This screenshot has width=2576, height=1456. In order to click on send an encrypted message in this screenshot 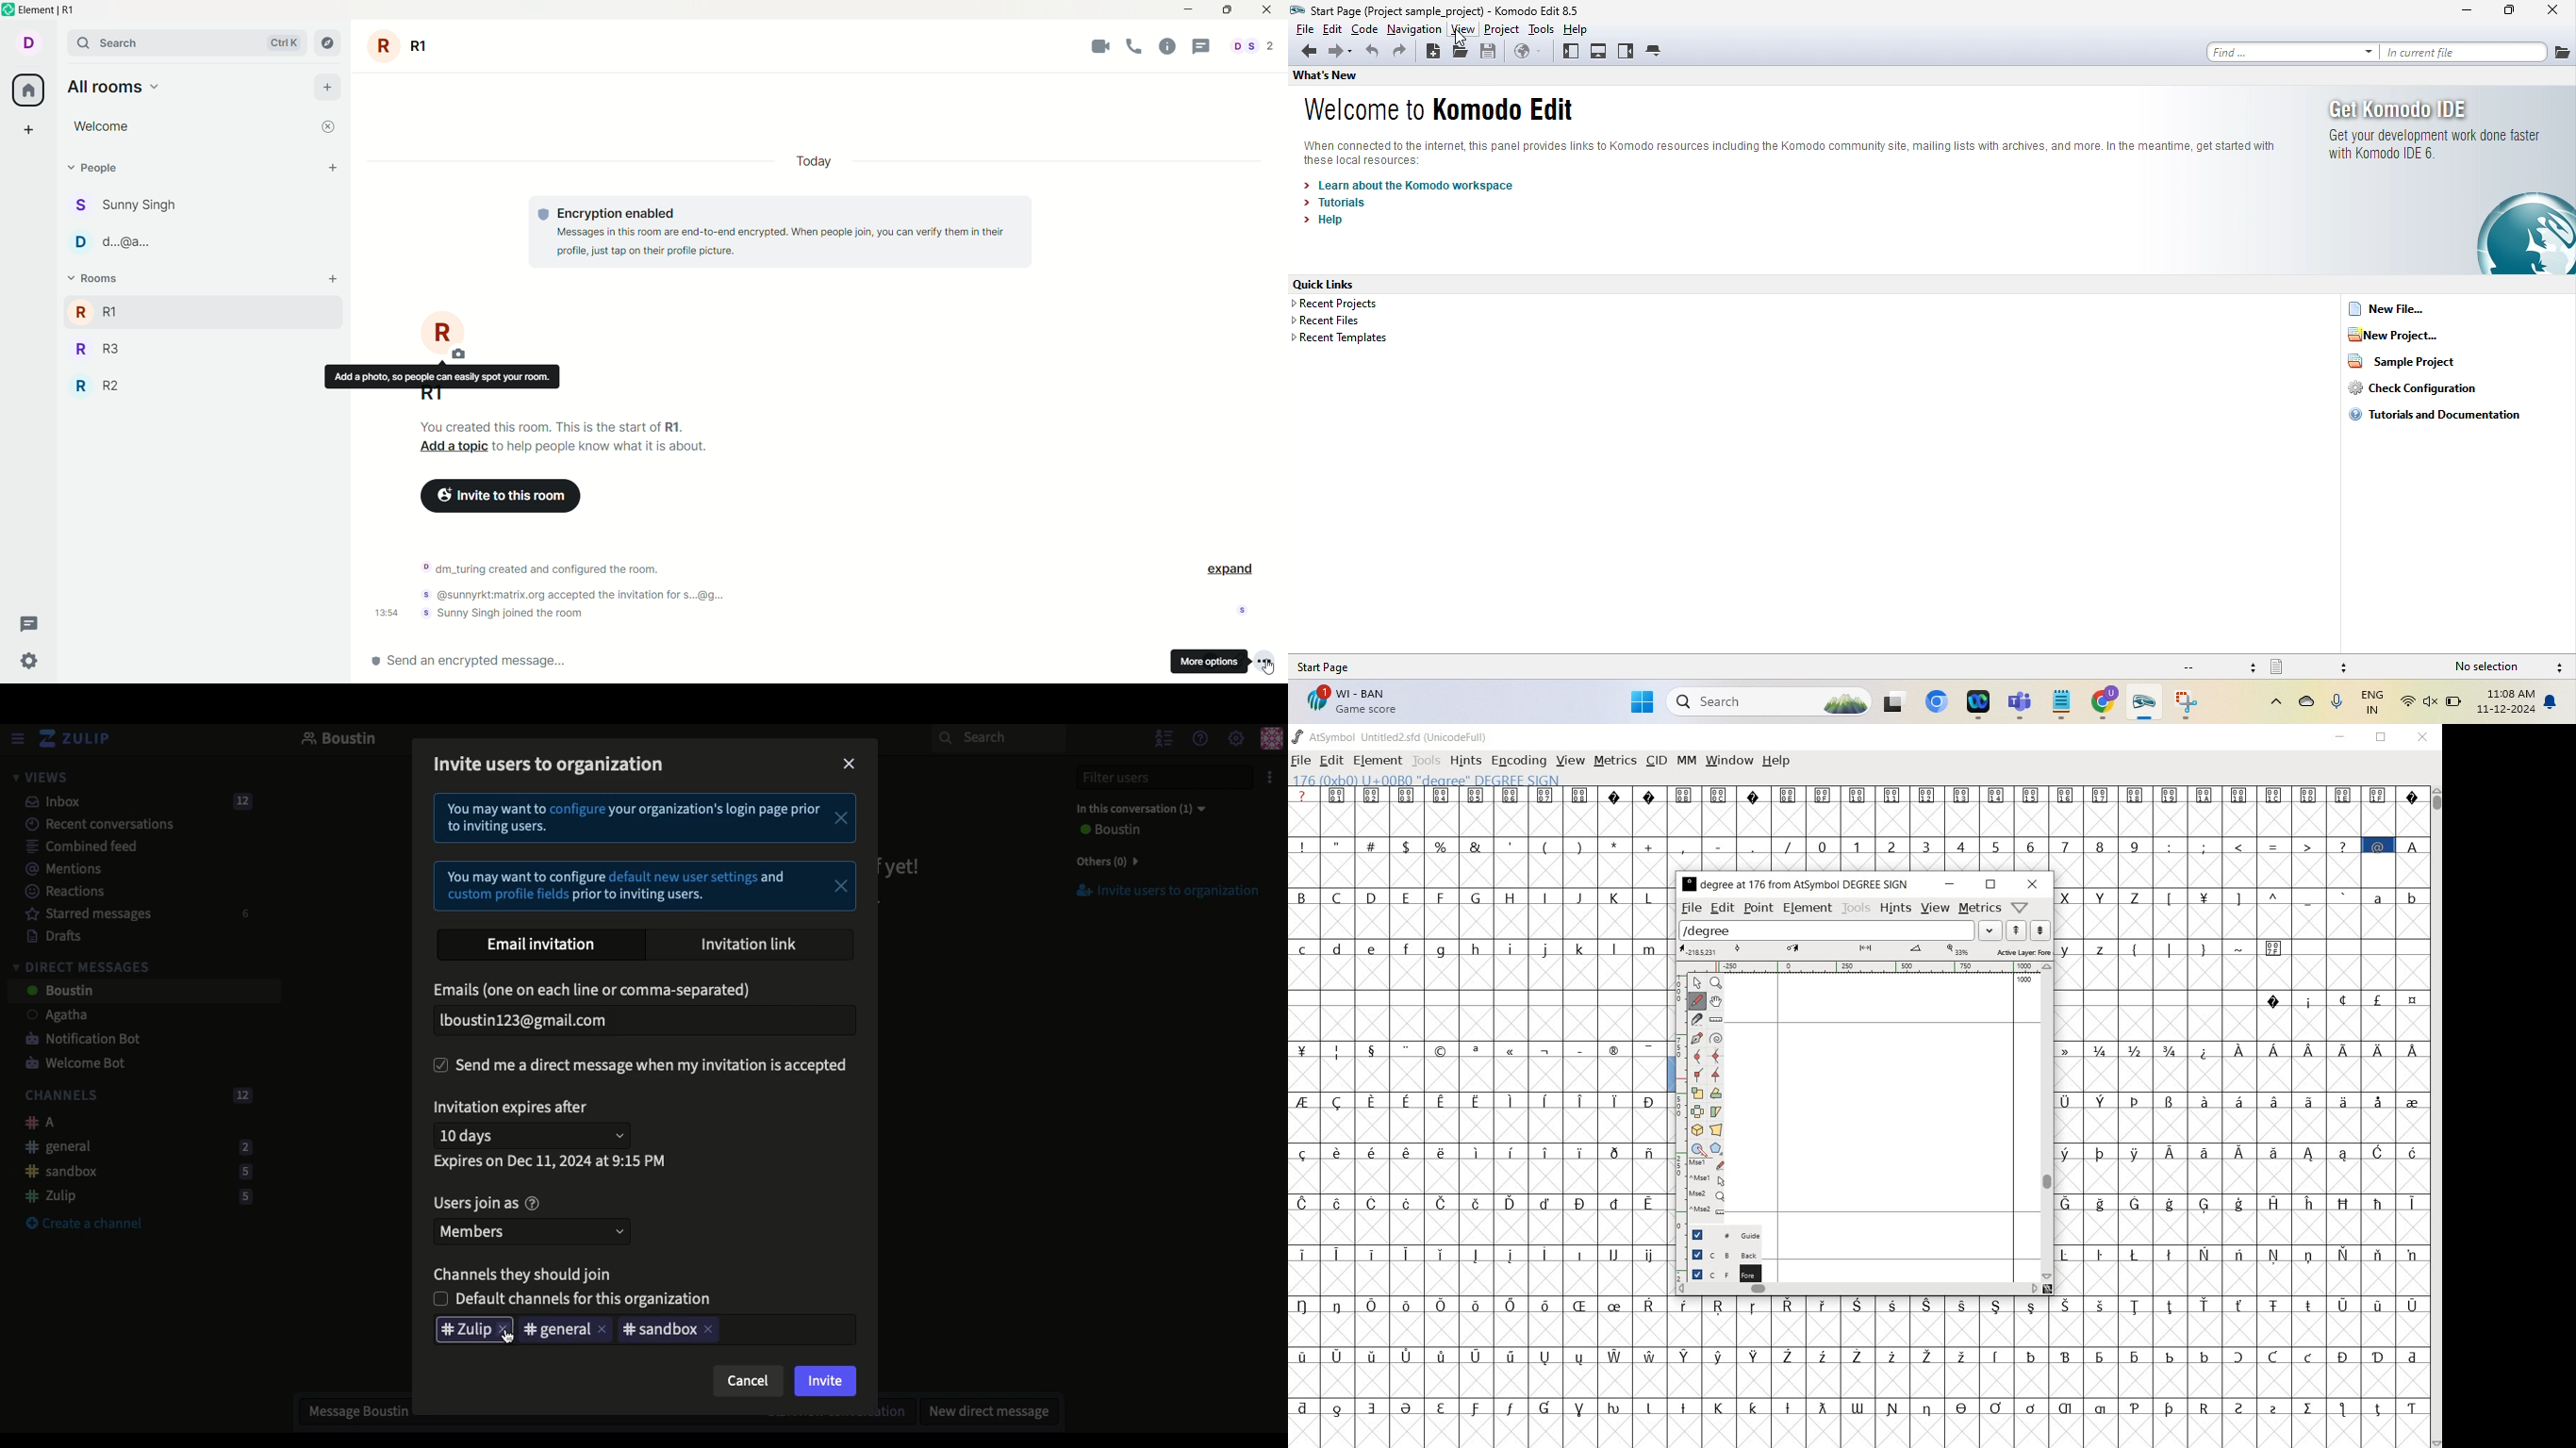, I will do `click(743, 662)`.